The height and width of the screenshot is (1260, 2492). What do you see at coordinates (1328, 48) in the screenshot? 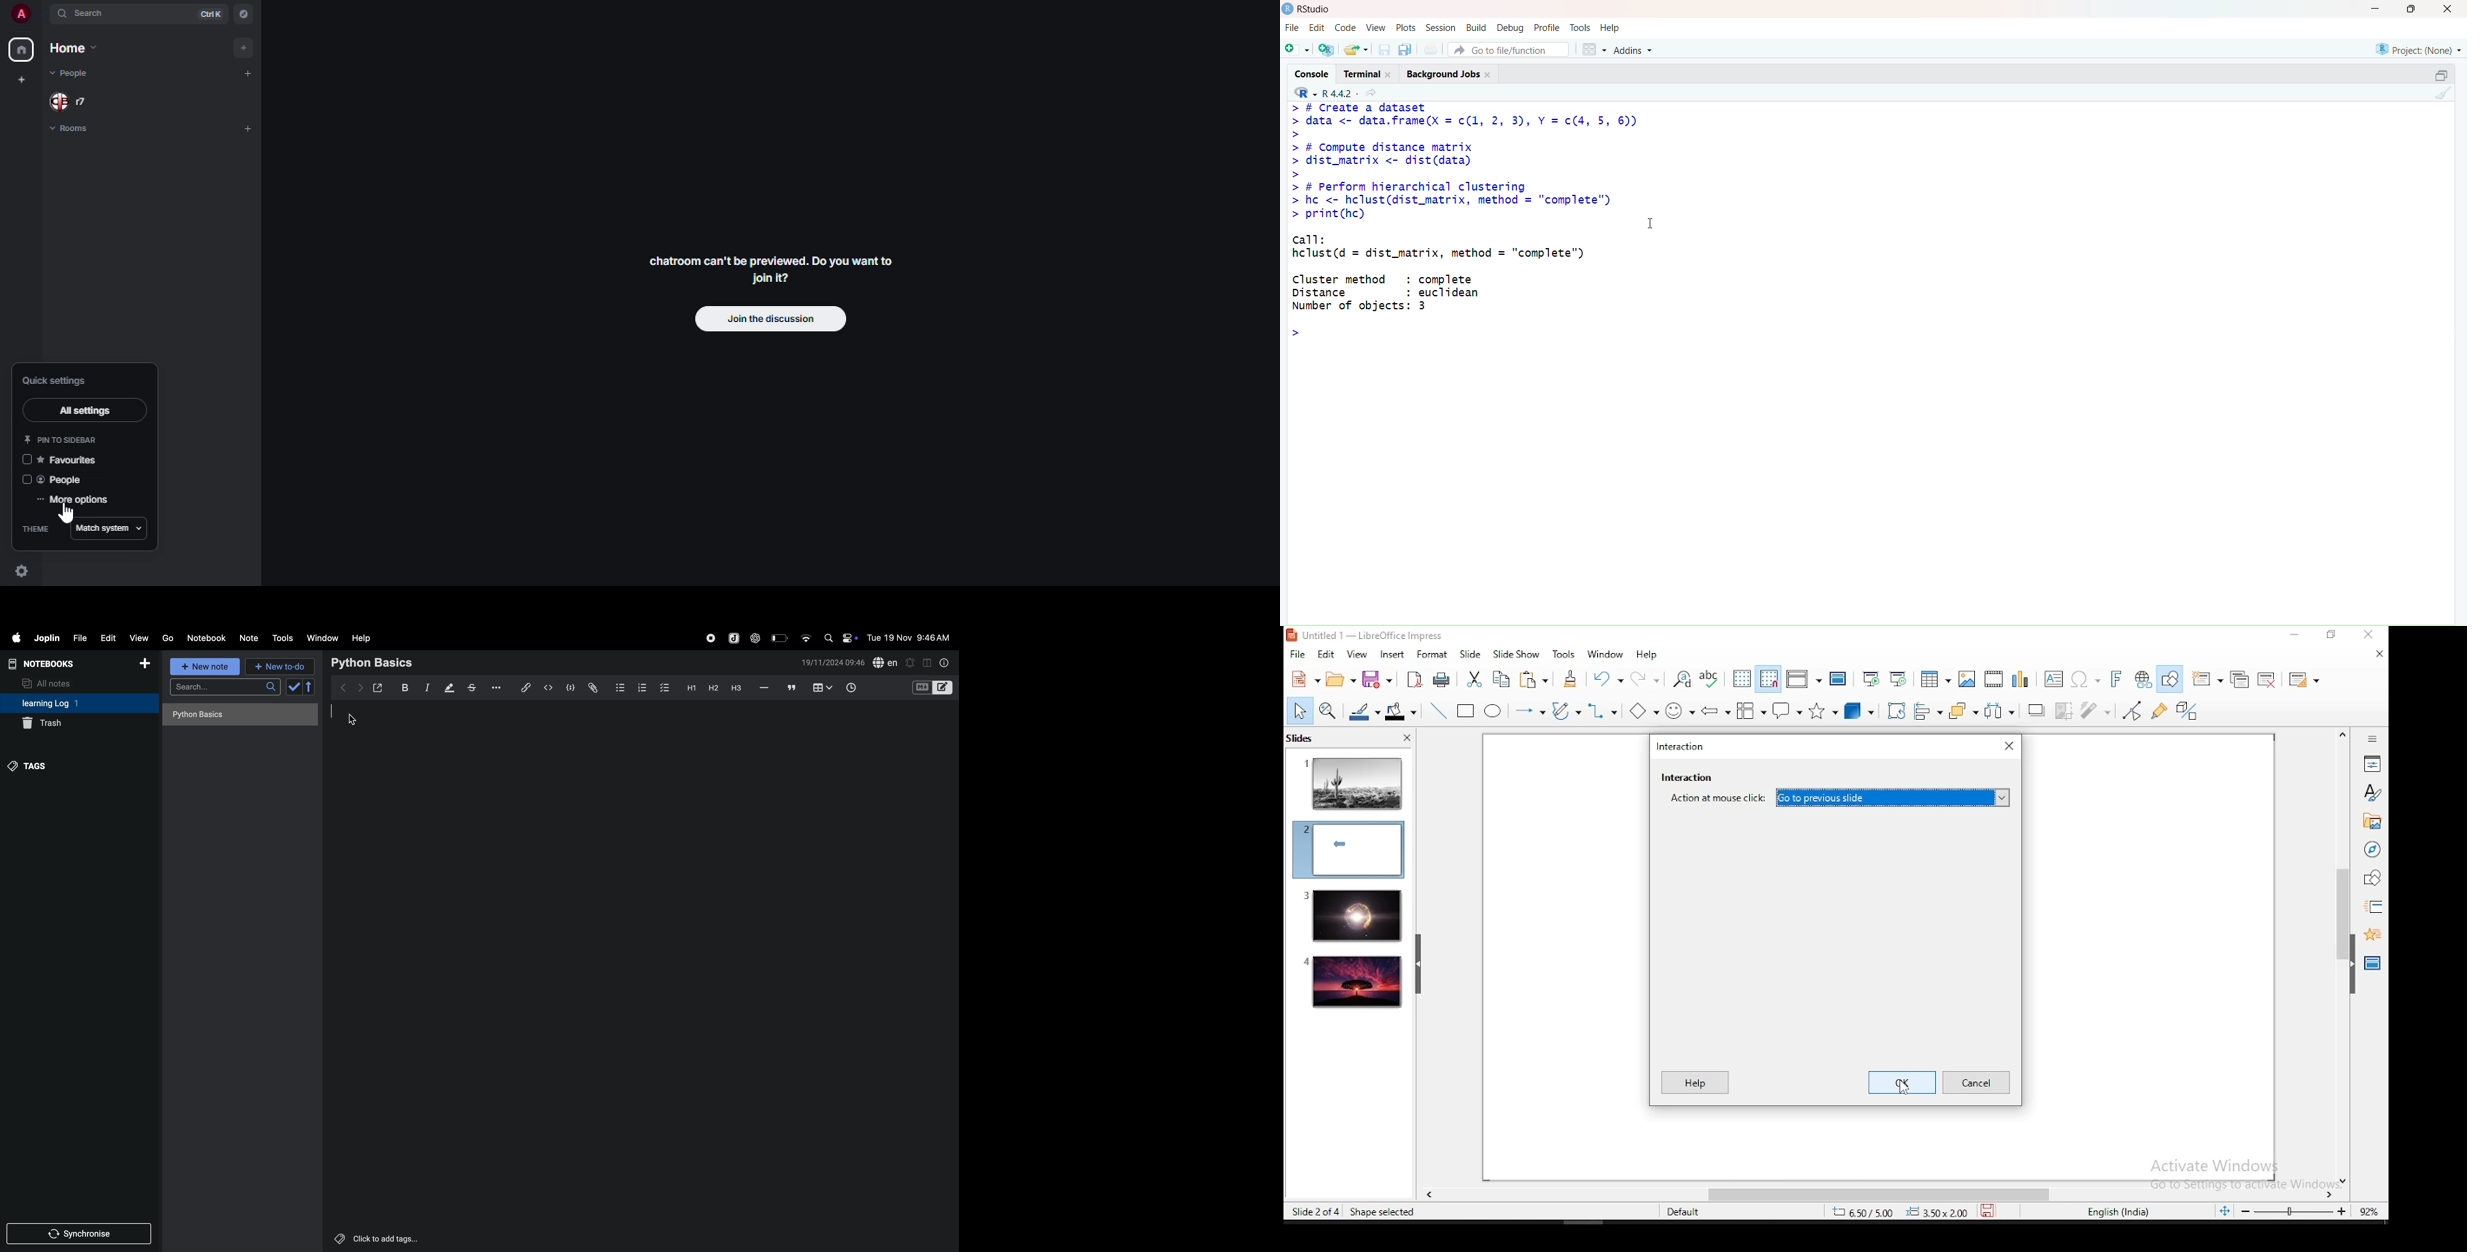
I see `Create a project` at bounding box center [1328, 48].